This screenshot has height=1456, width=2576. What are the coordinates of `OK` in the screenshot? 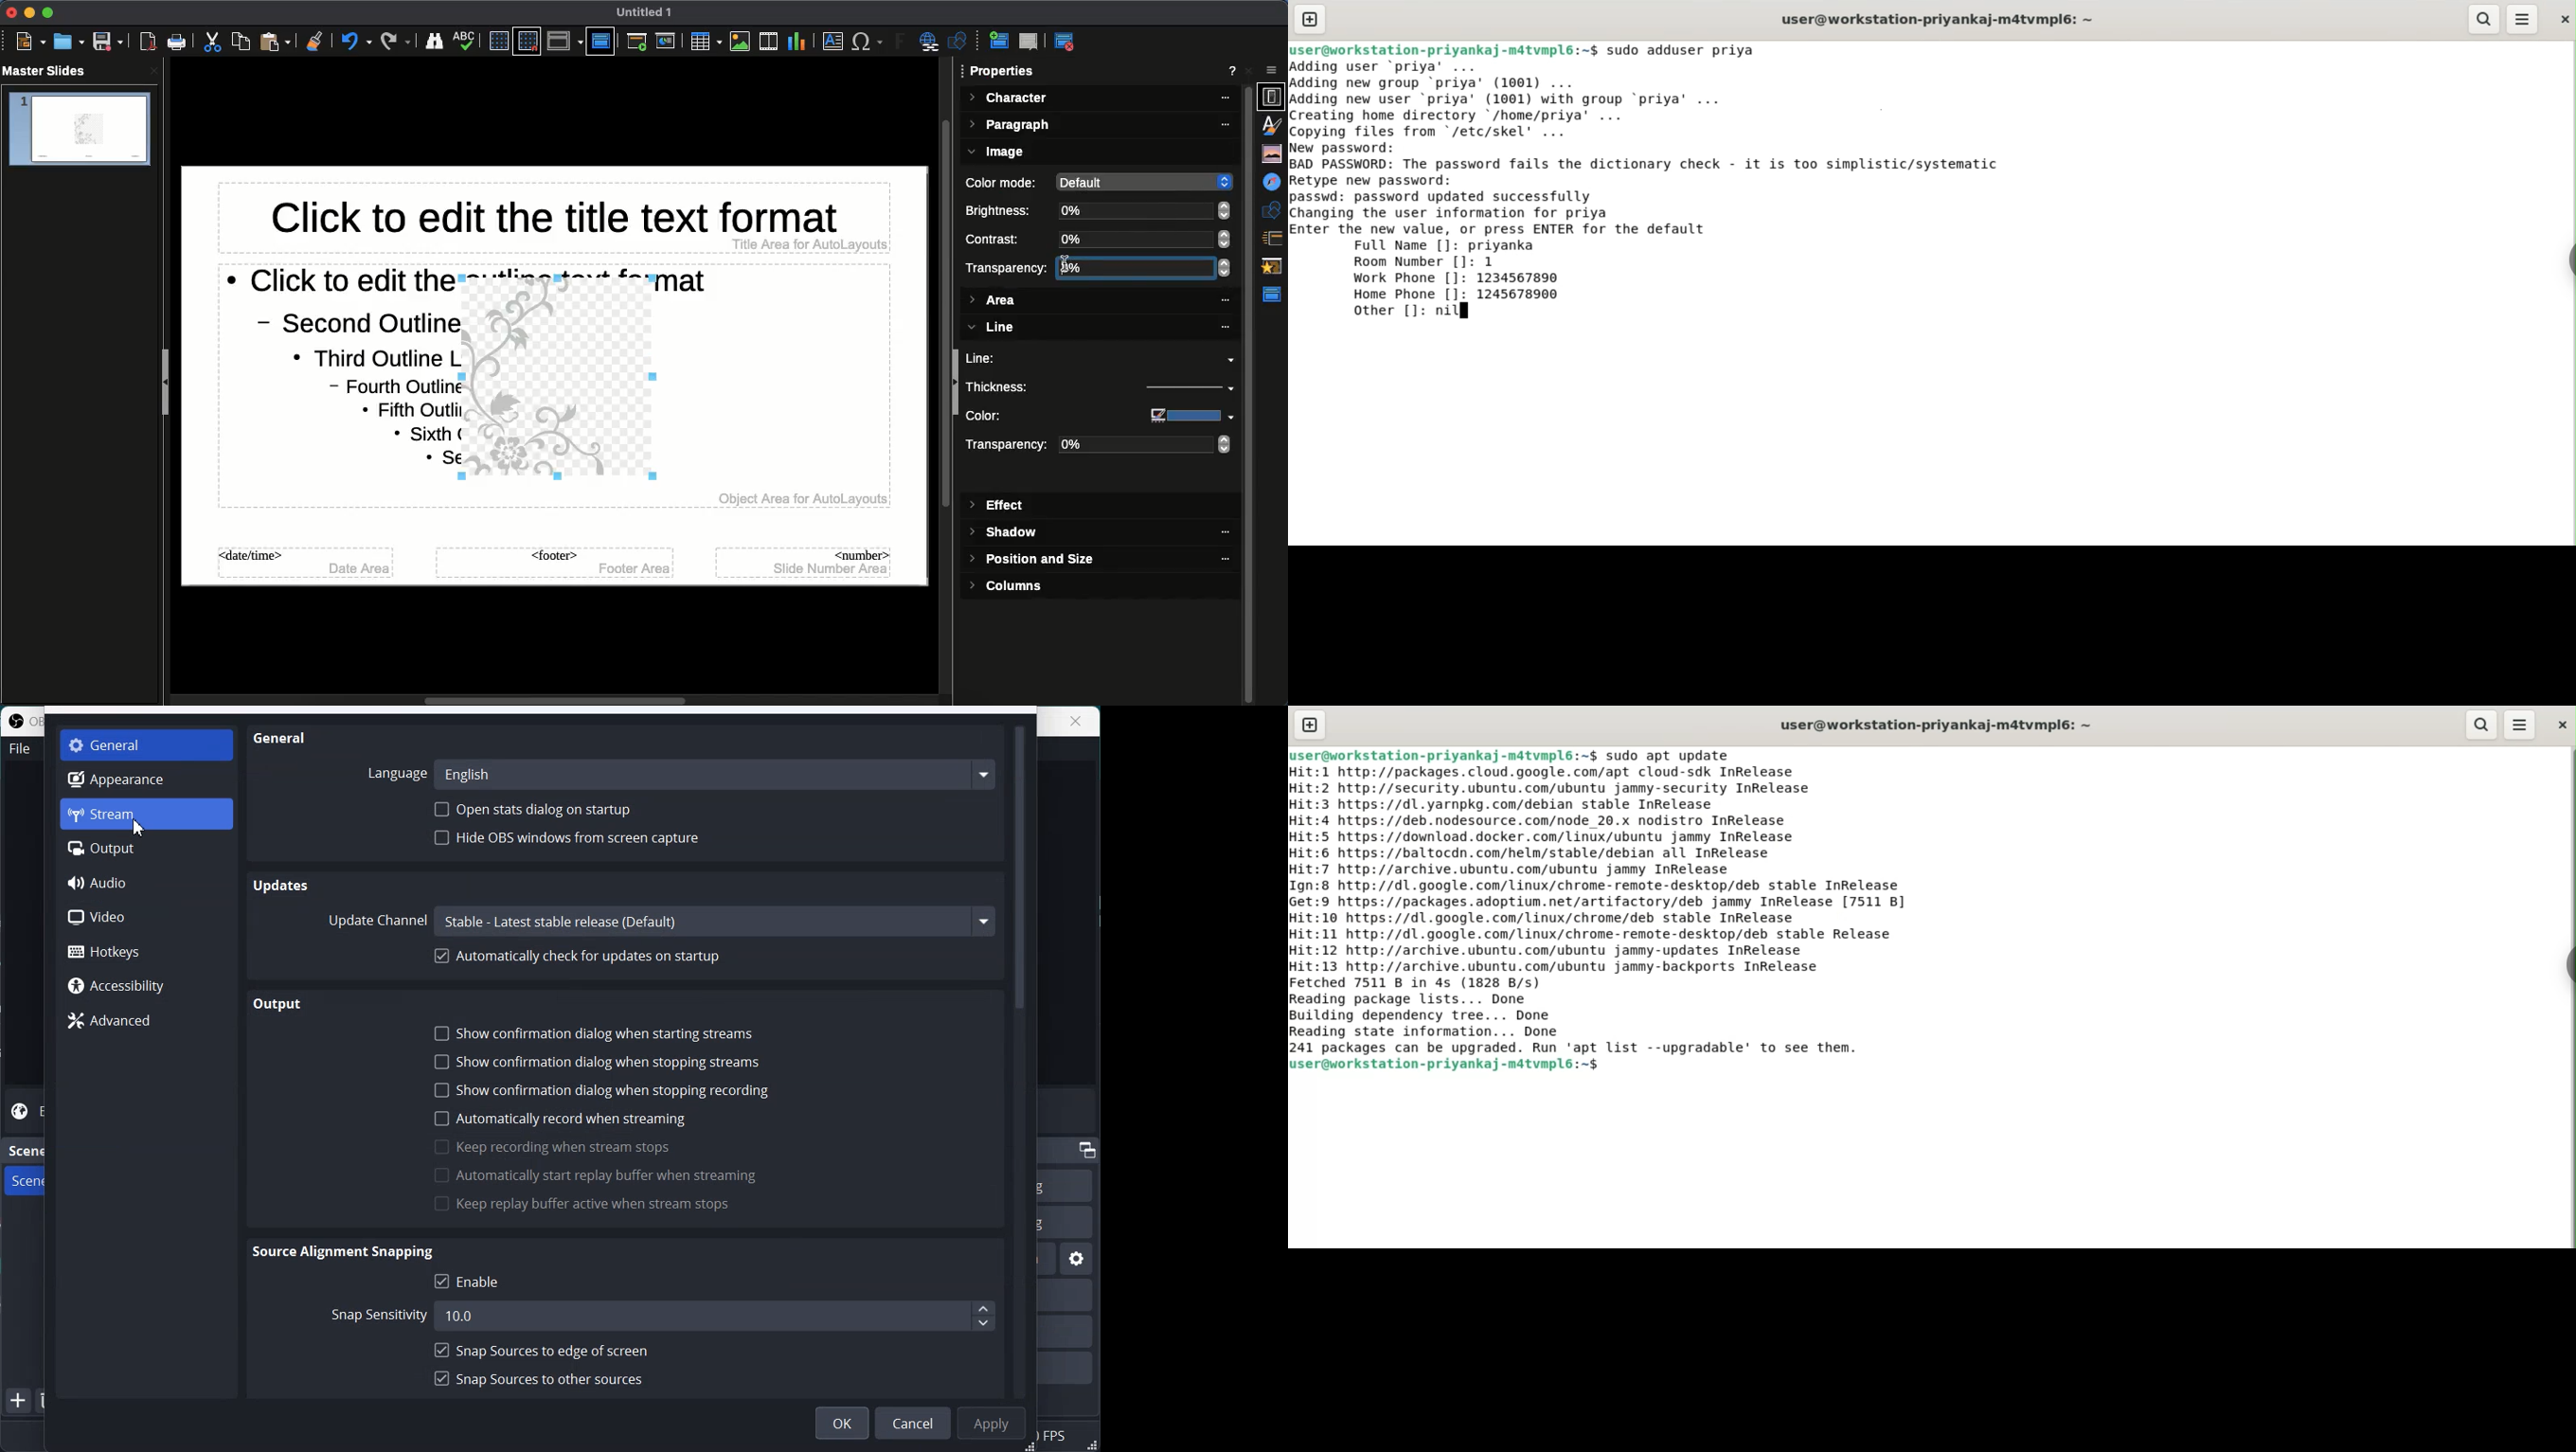 It's located at (843, 1422).